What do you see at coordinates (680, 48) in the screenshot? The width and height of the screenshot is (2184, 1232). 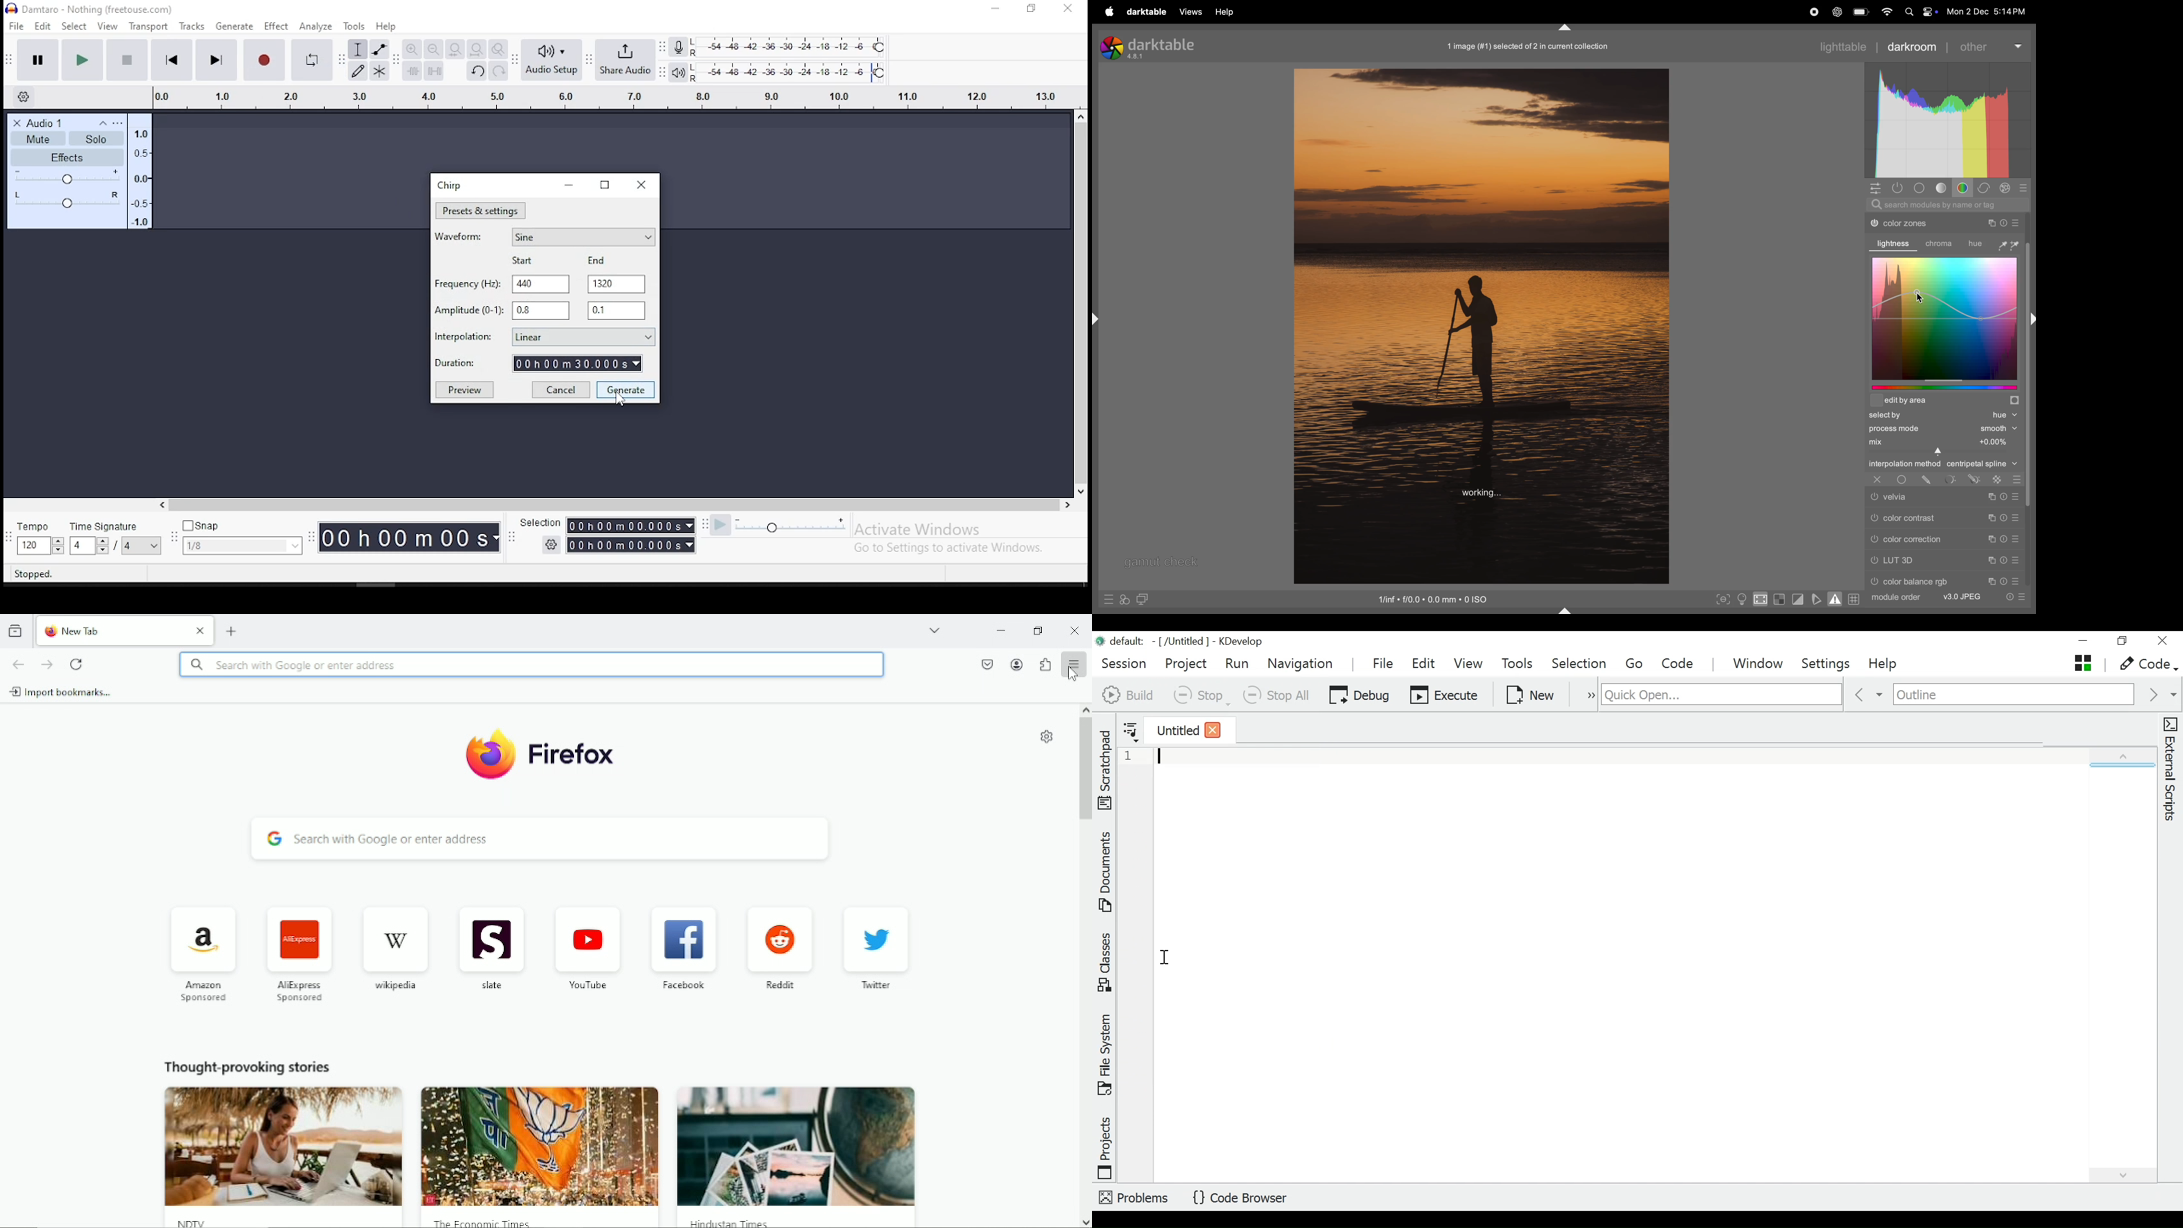 I see `record meter` at bounding box center [680, 48].